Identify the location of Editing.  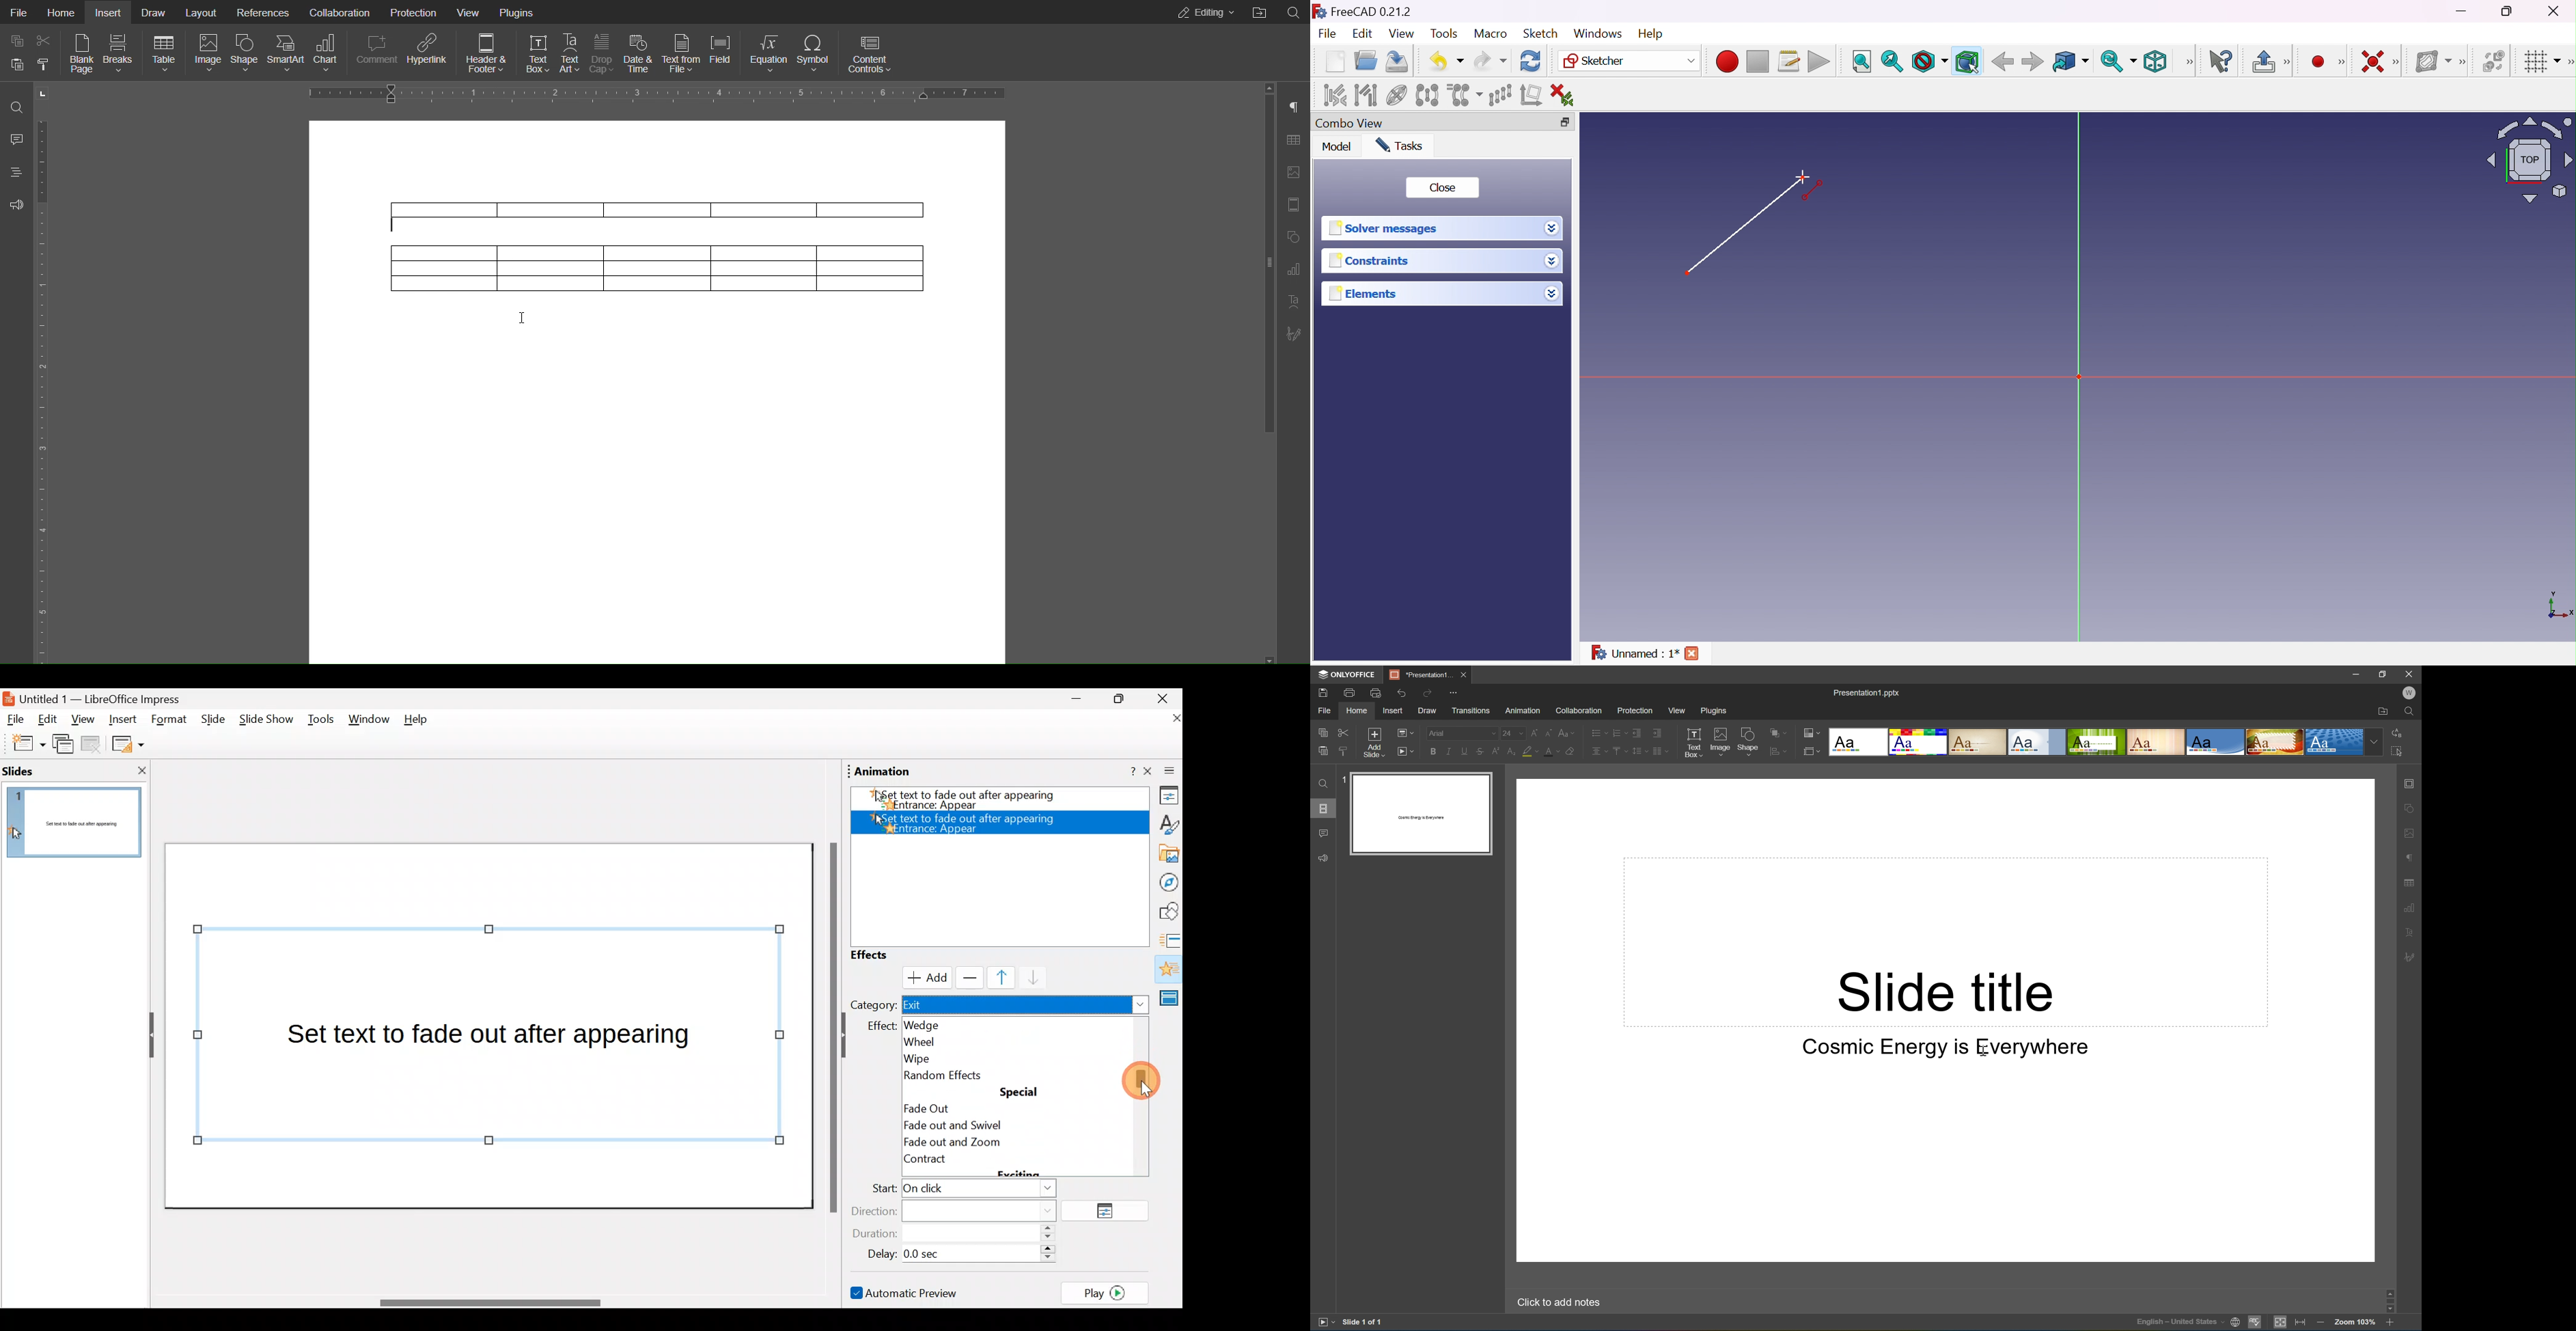
(1201, 12).